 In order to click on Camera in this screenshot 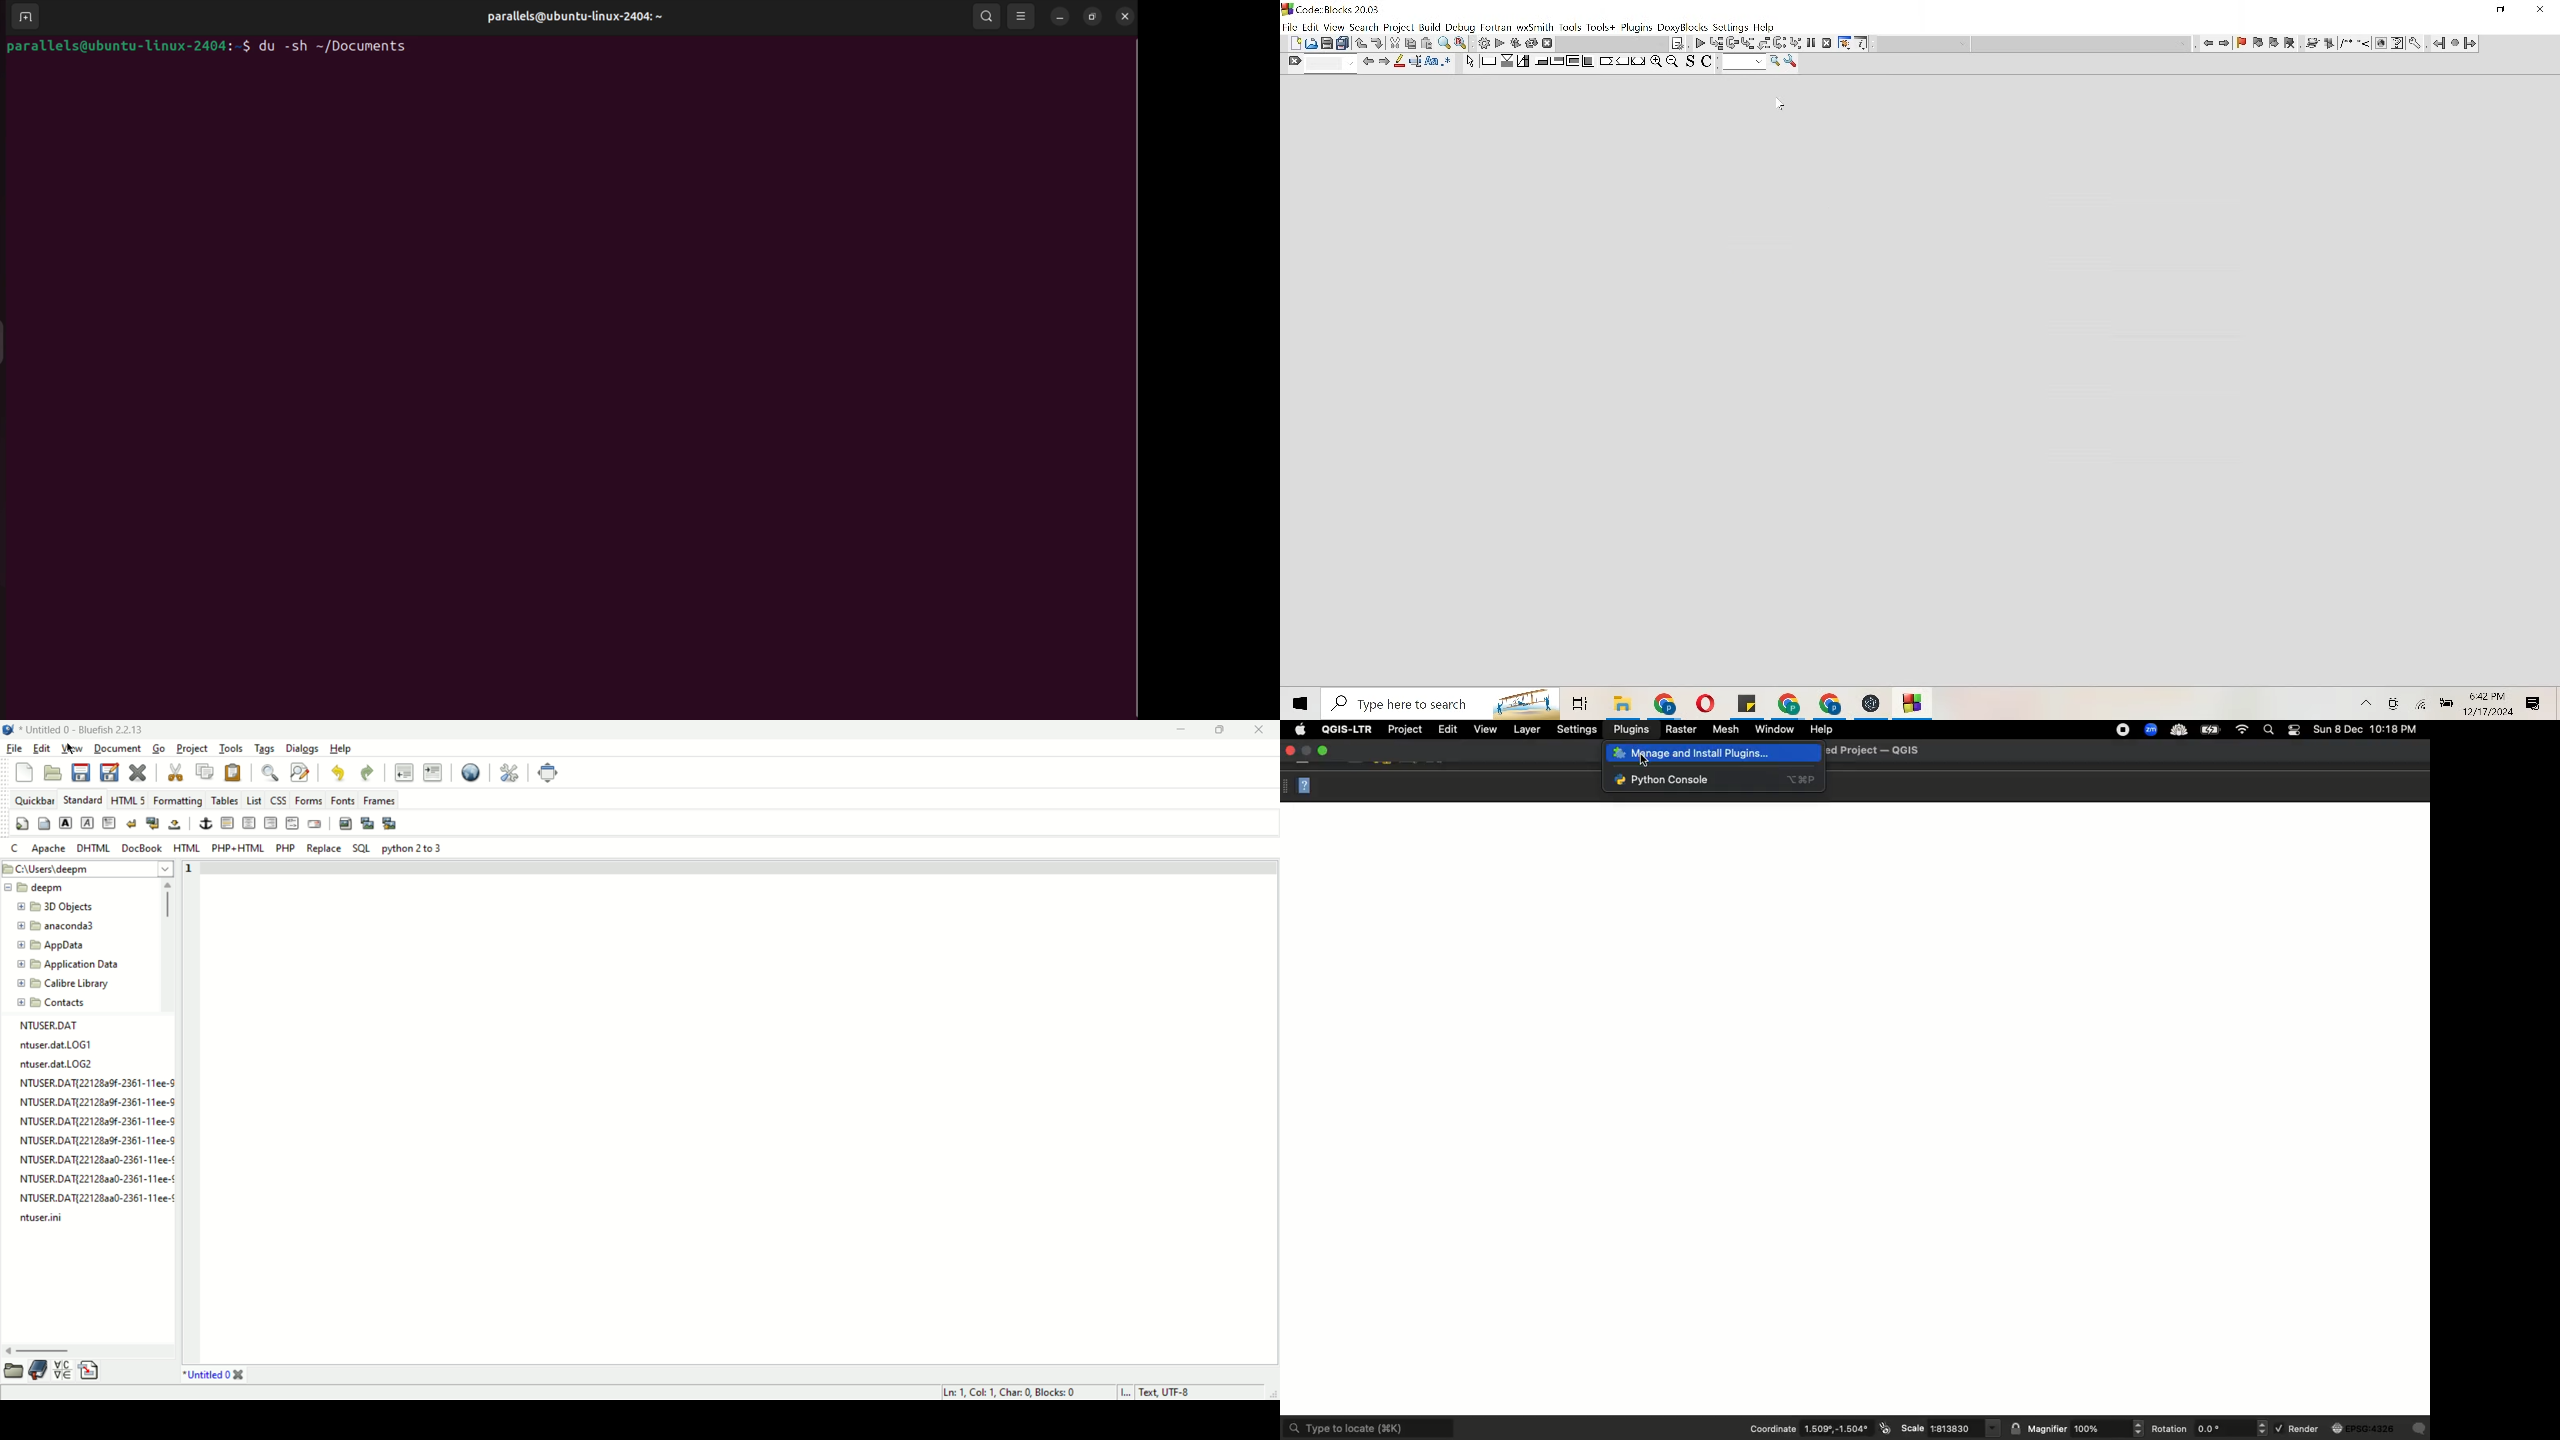, I will do `click(2396, 703)`.